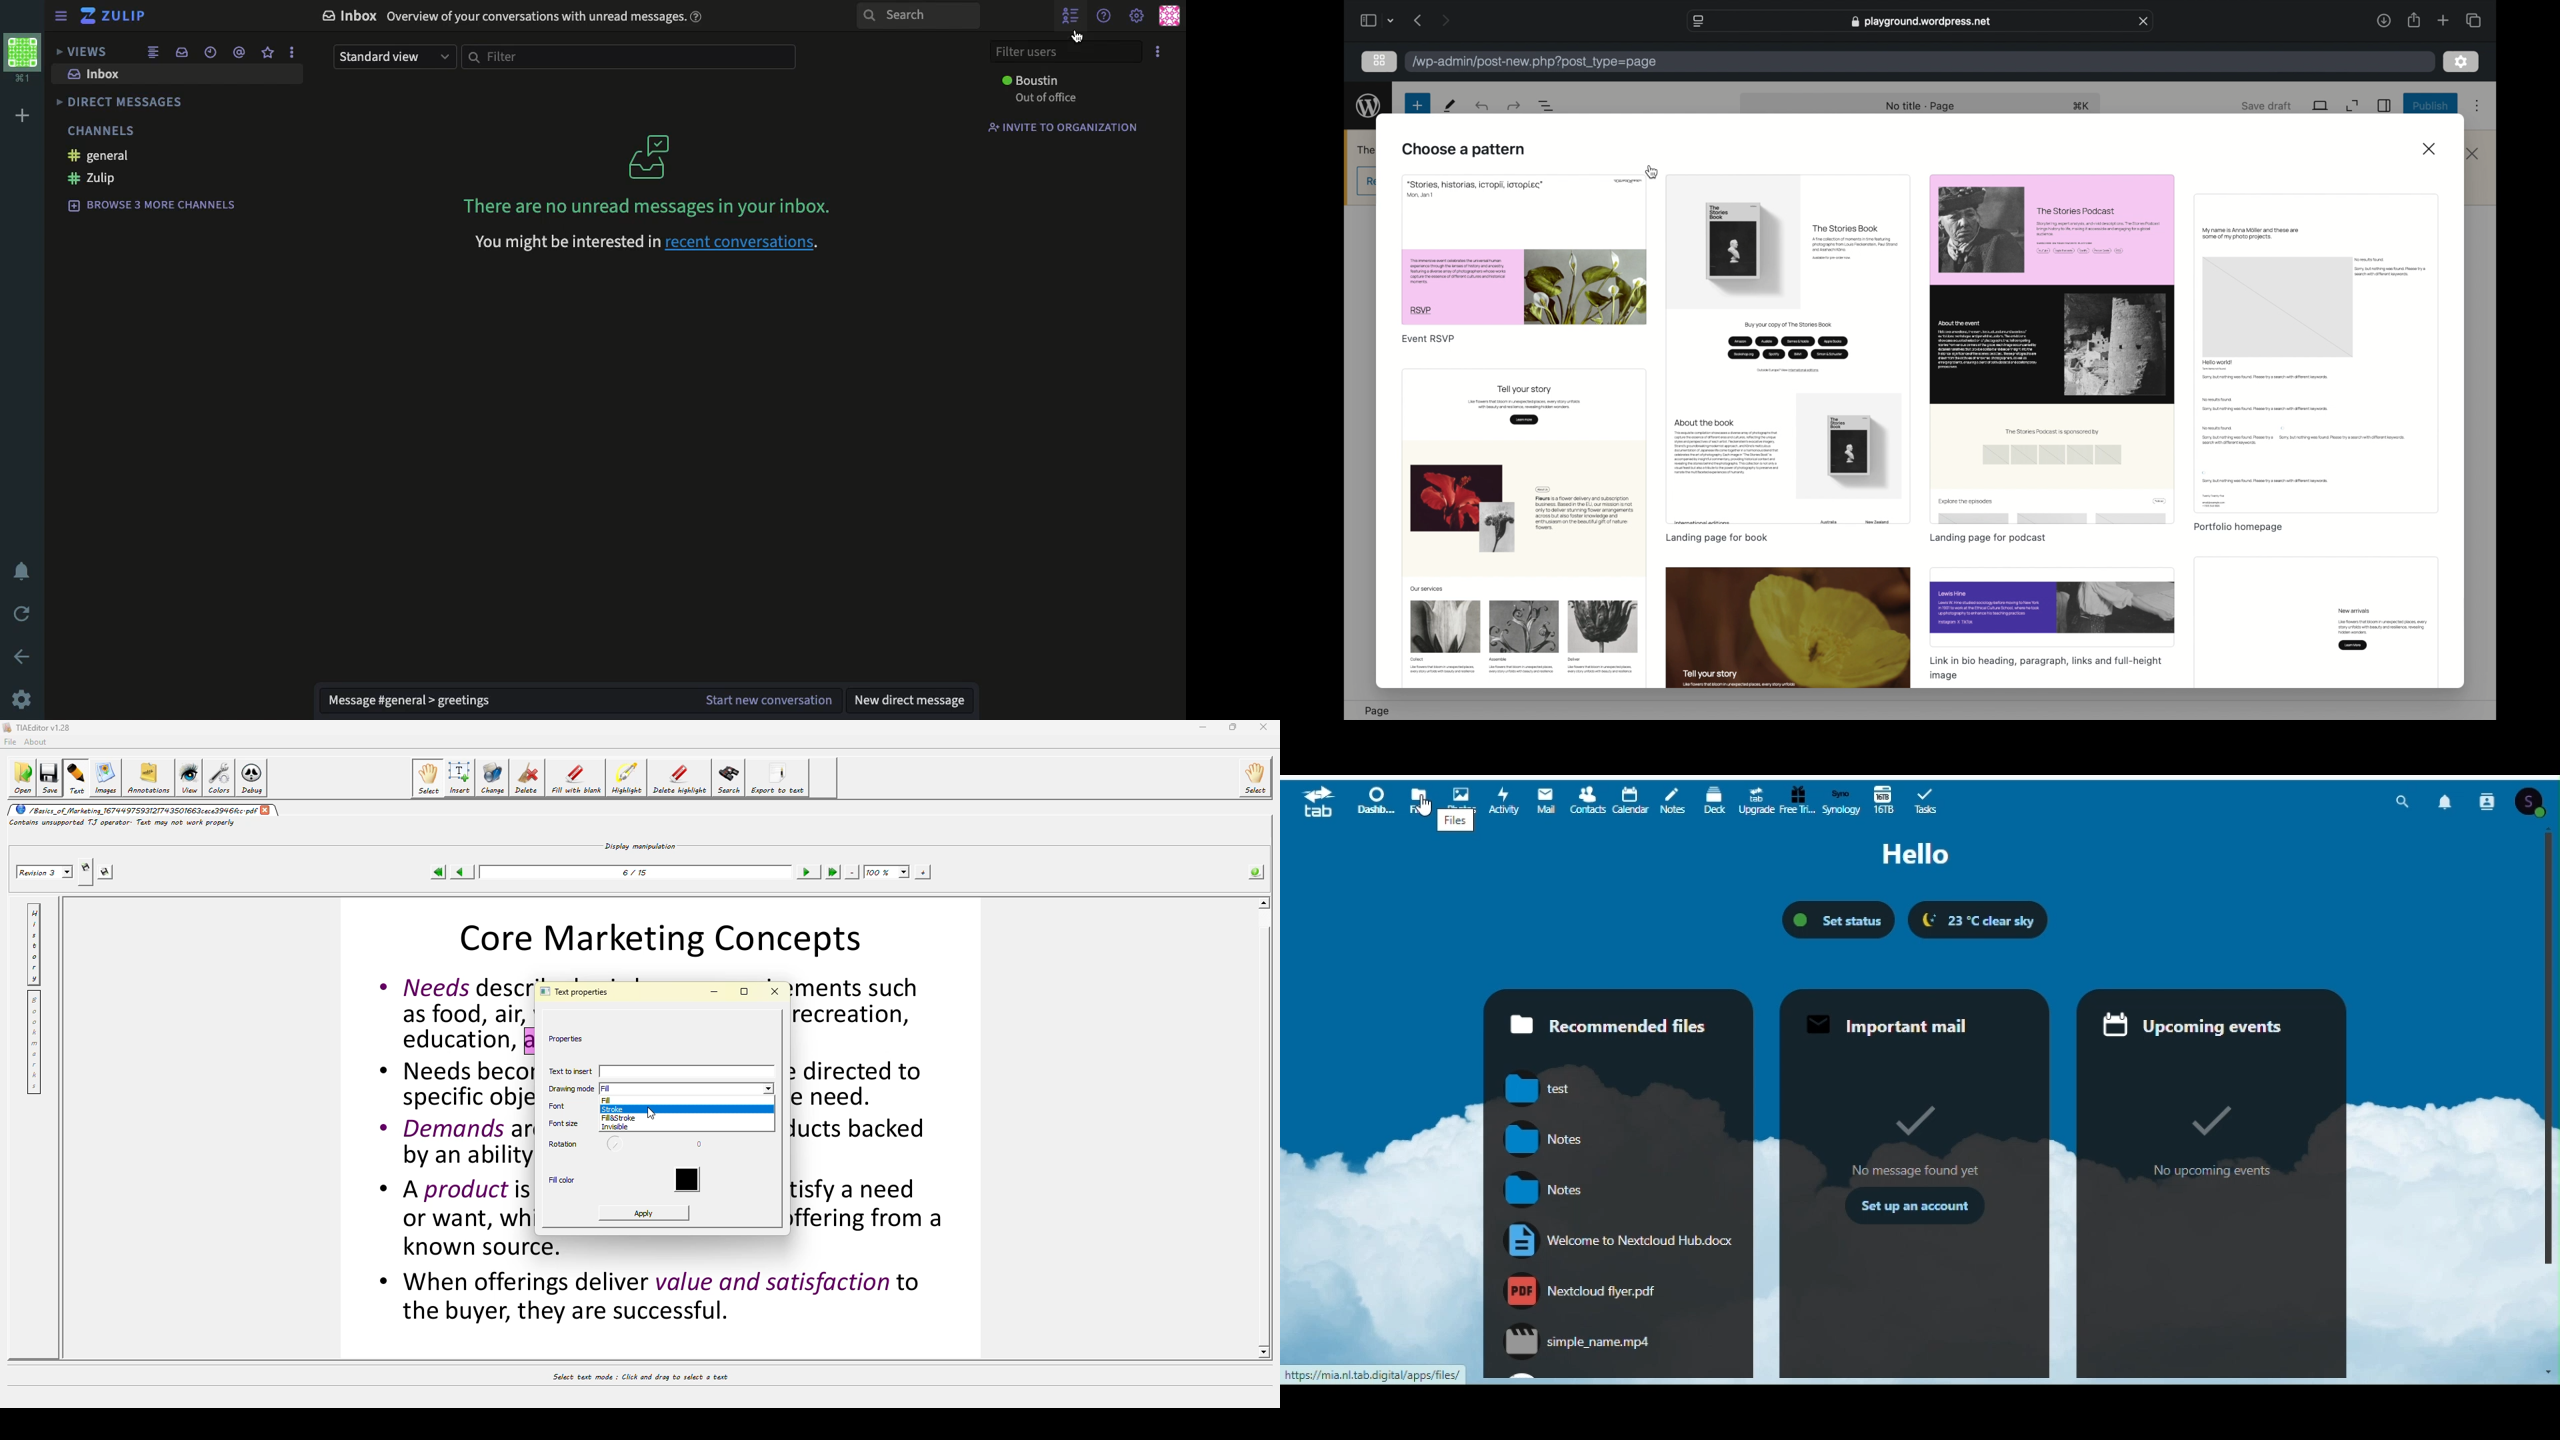 The image size is (2576, 1456). I want to click on preview, so click(1523, 249).